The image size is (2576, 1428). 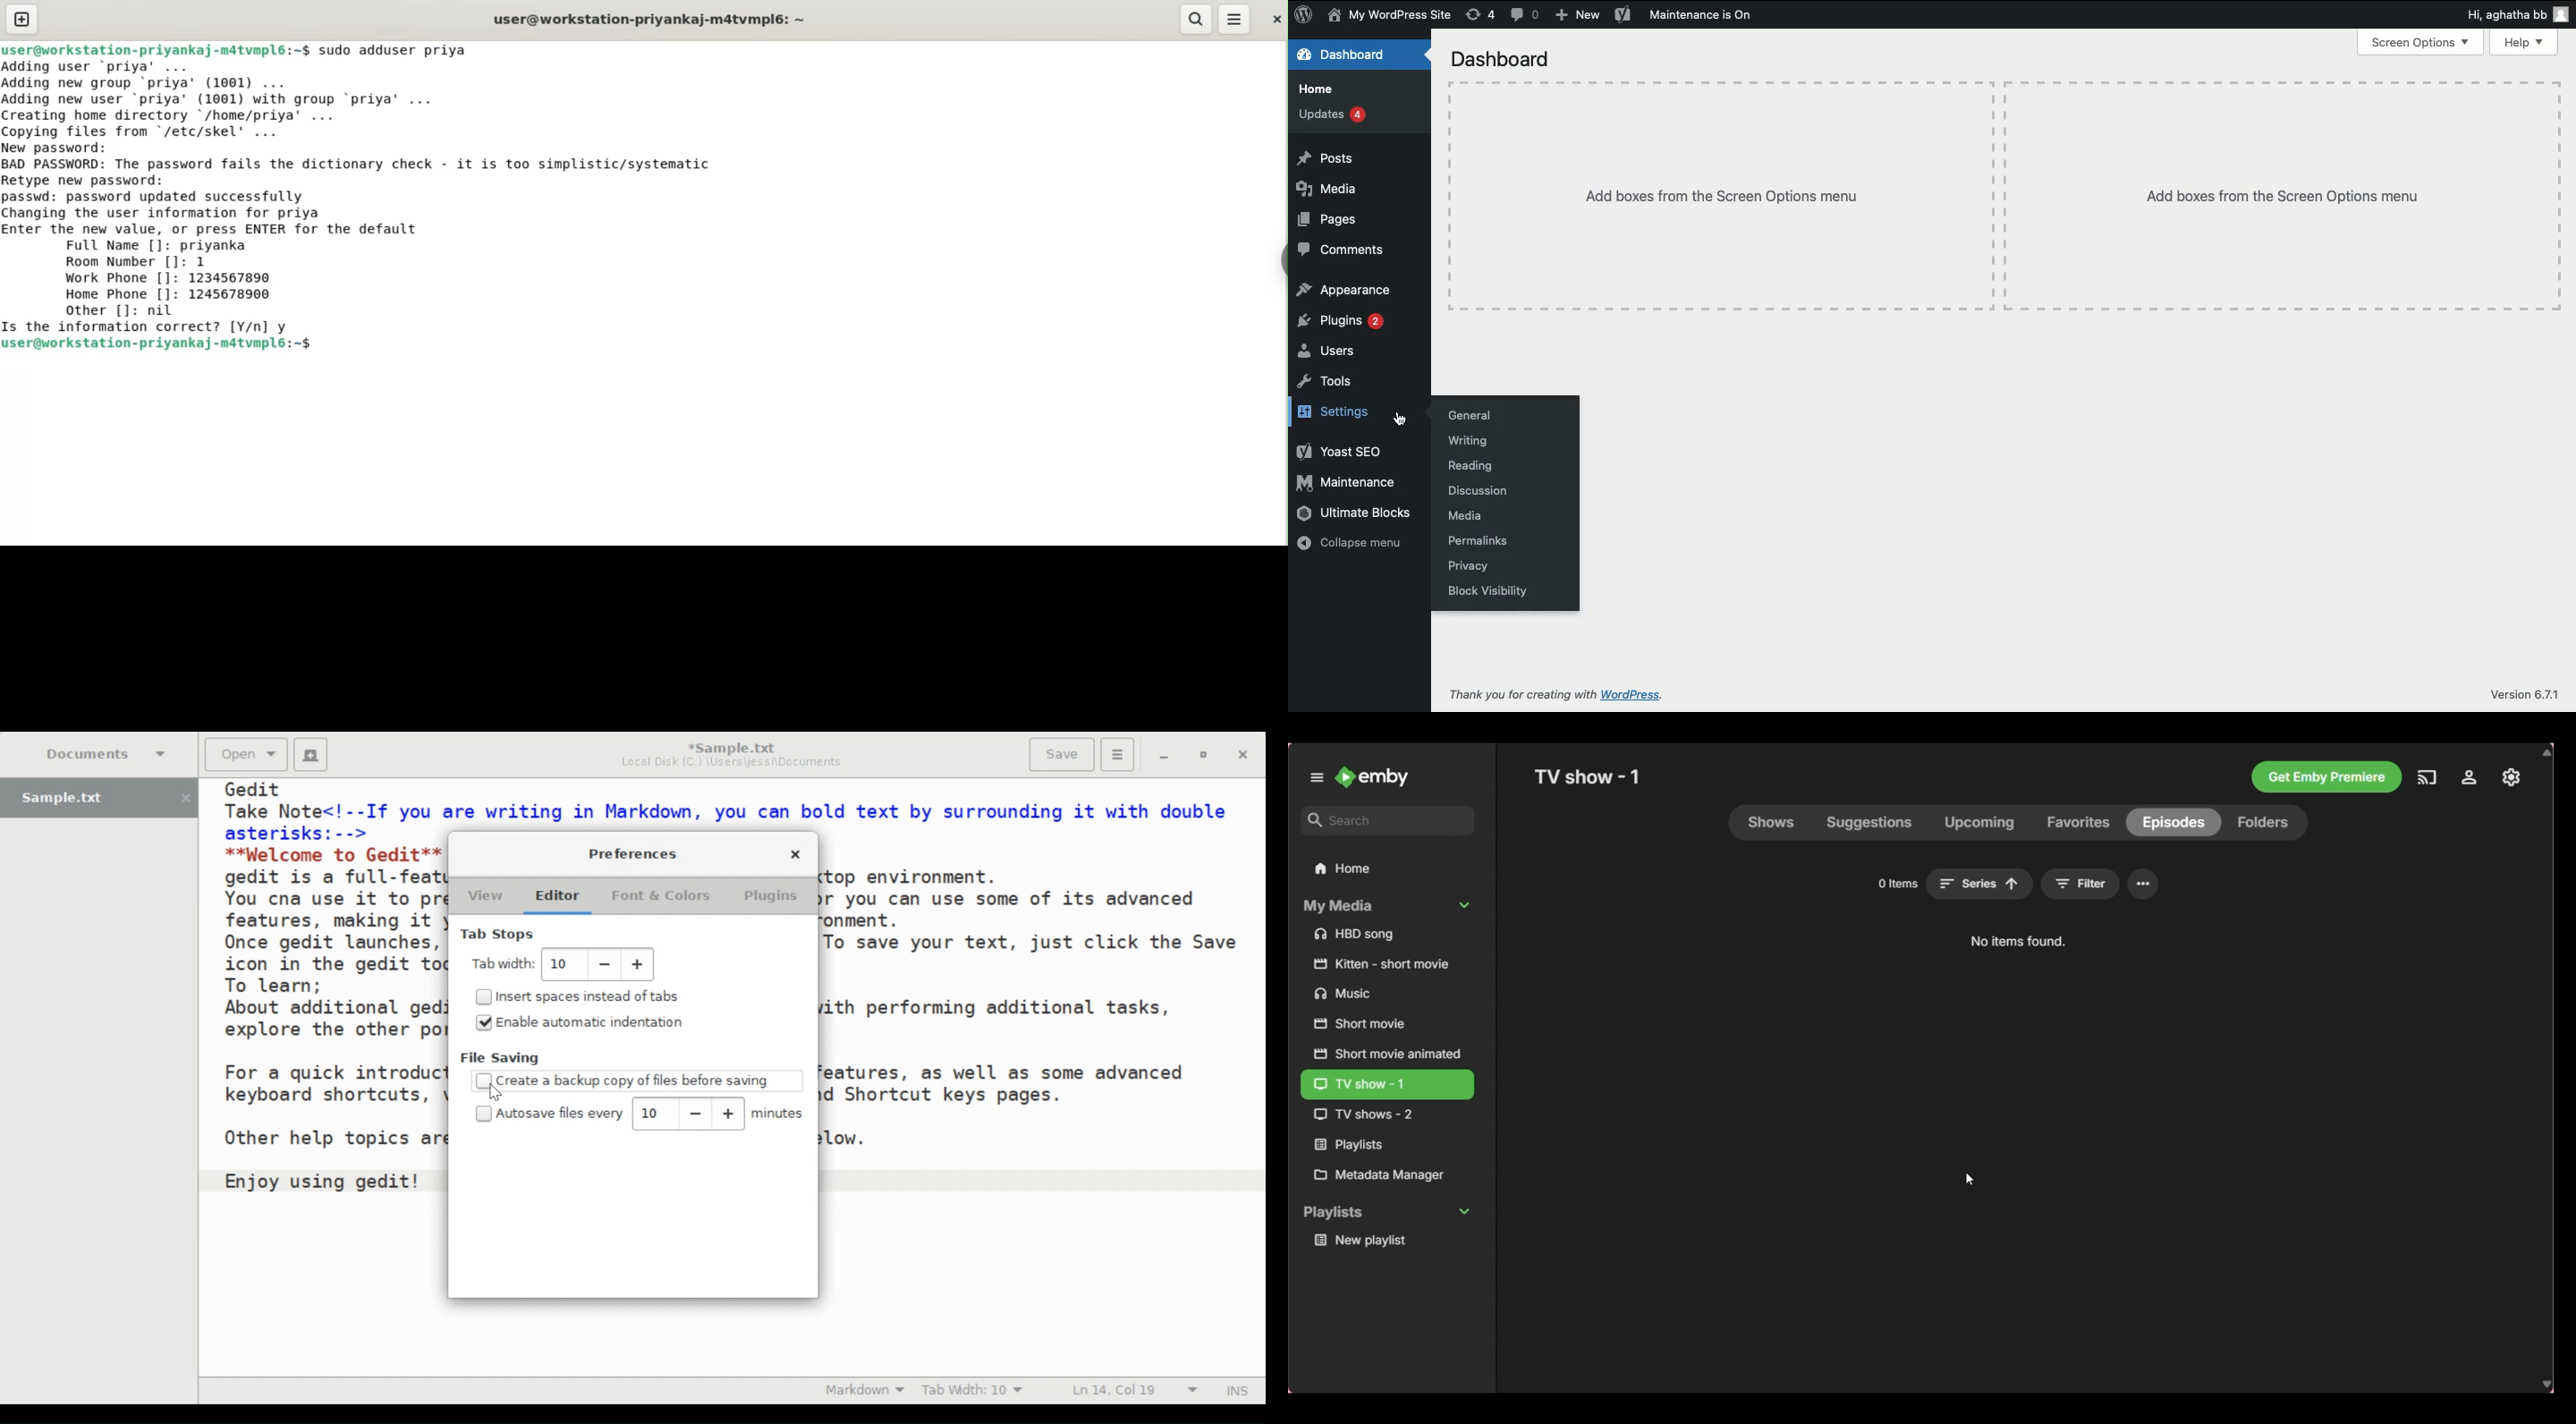 I want to click on Total number of items in current selection, so click(x=1897, y=883).